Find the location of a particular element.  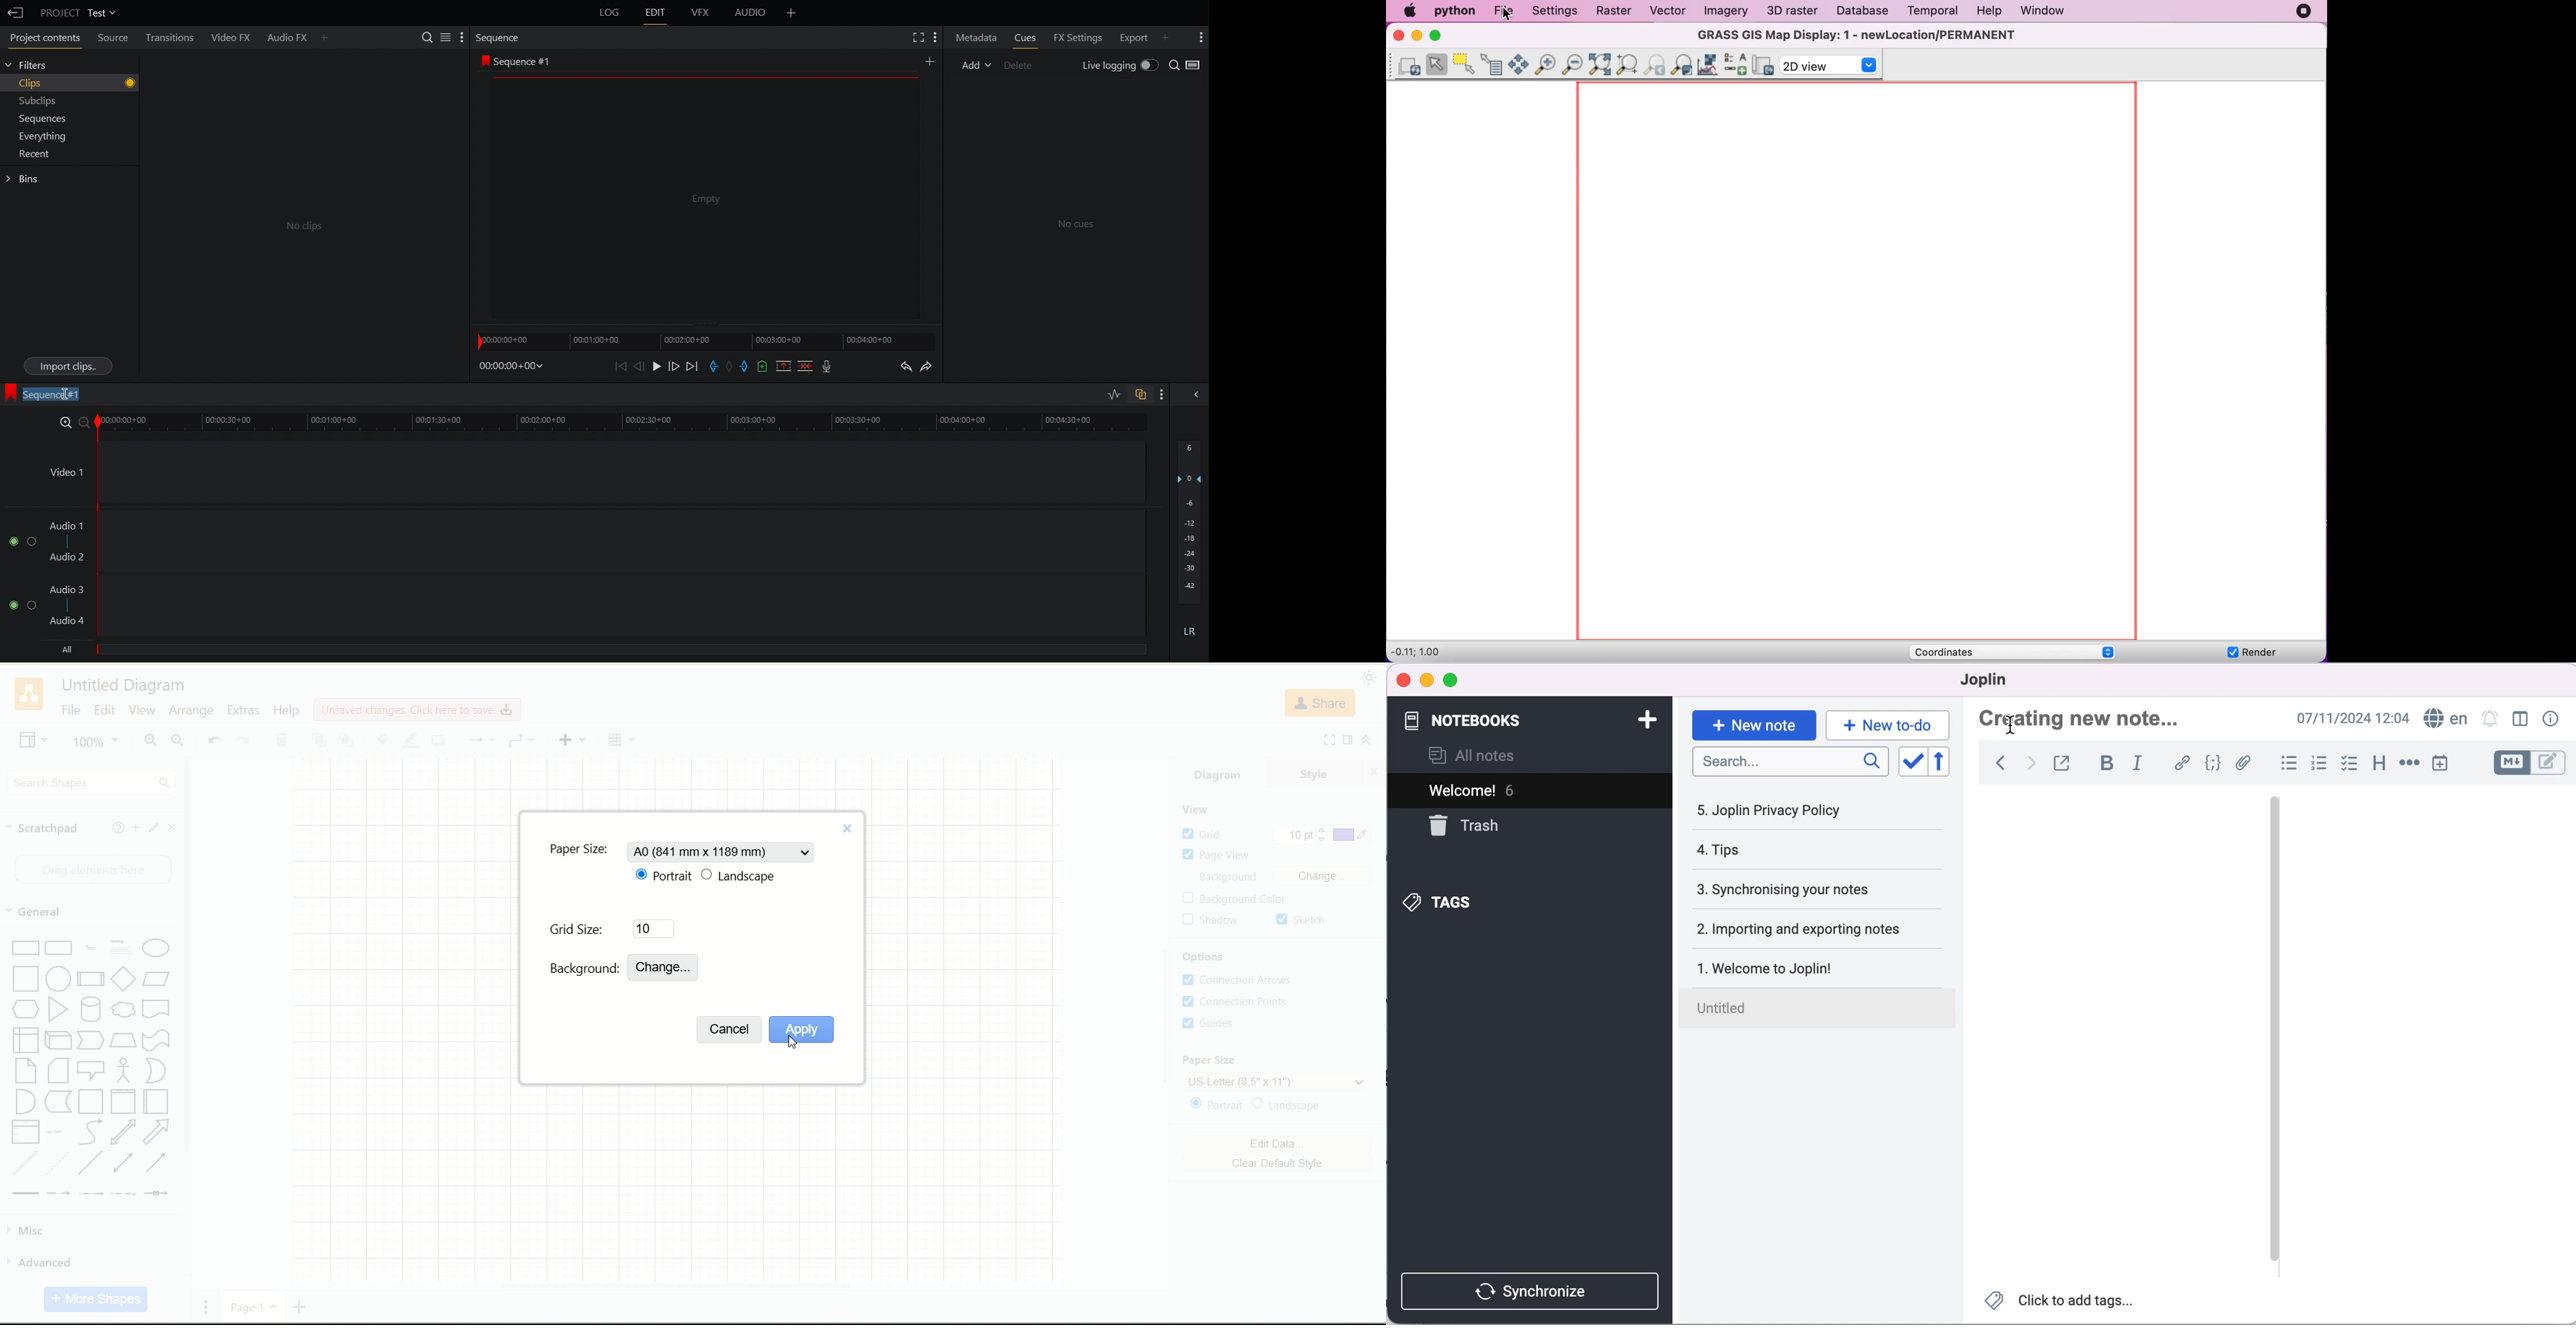

back is located at coordinates (1997, 763).